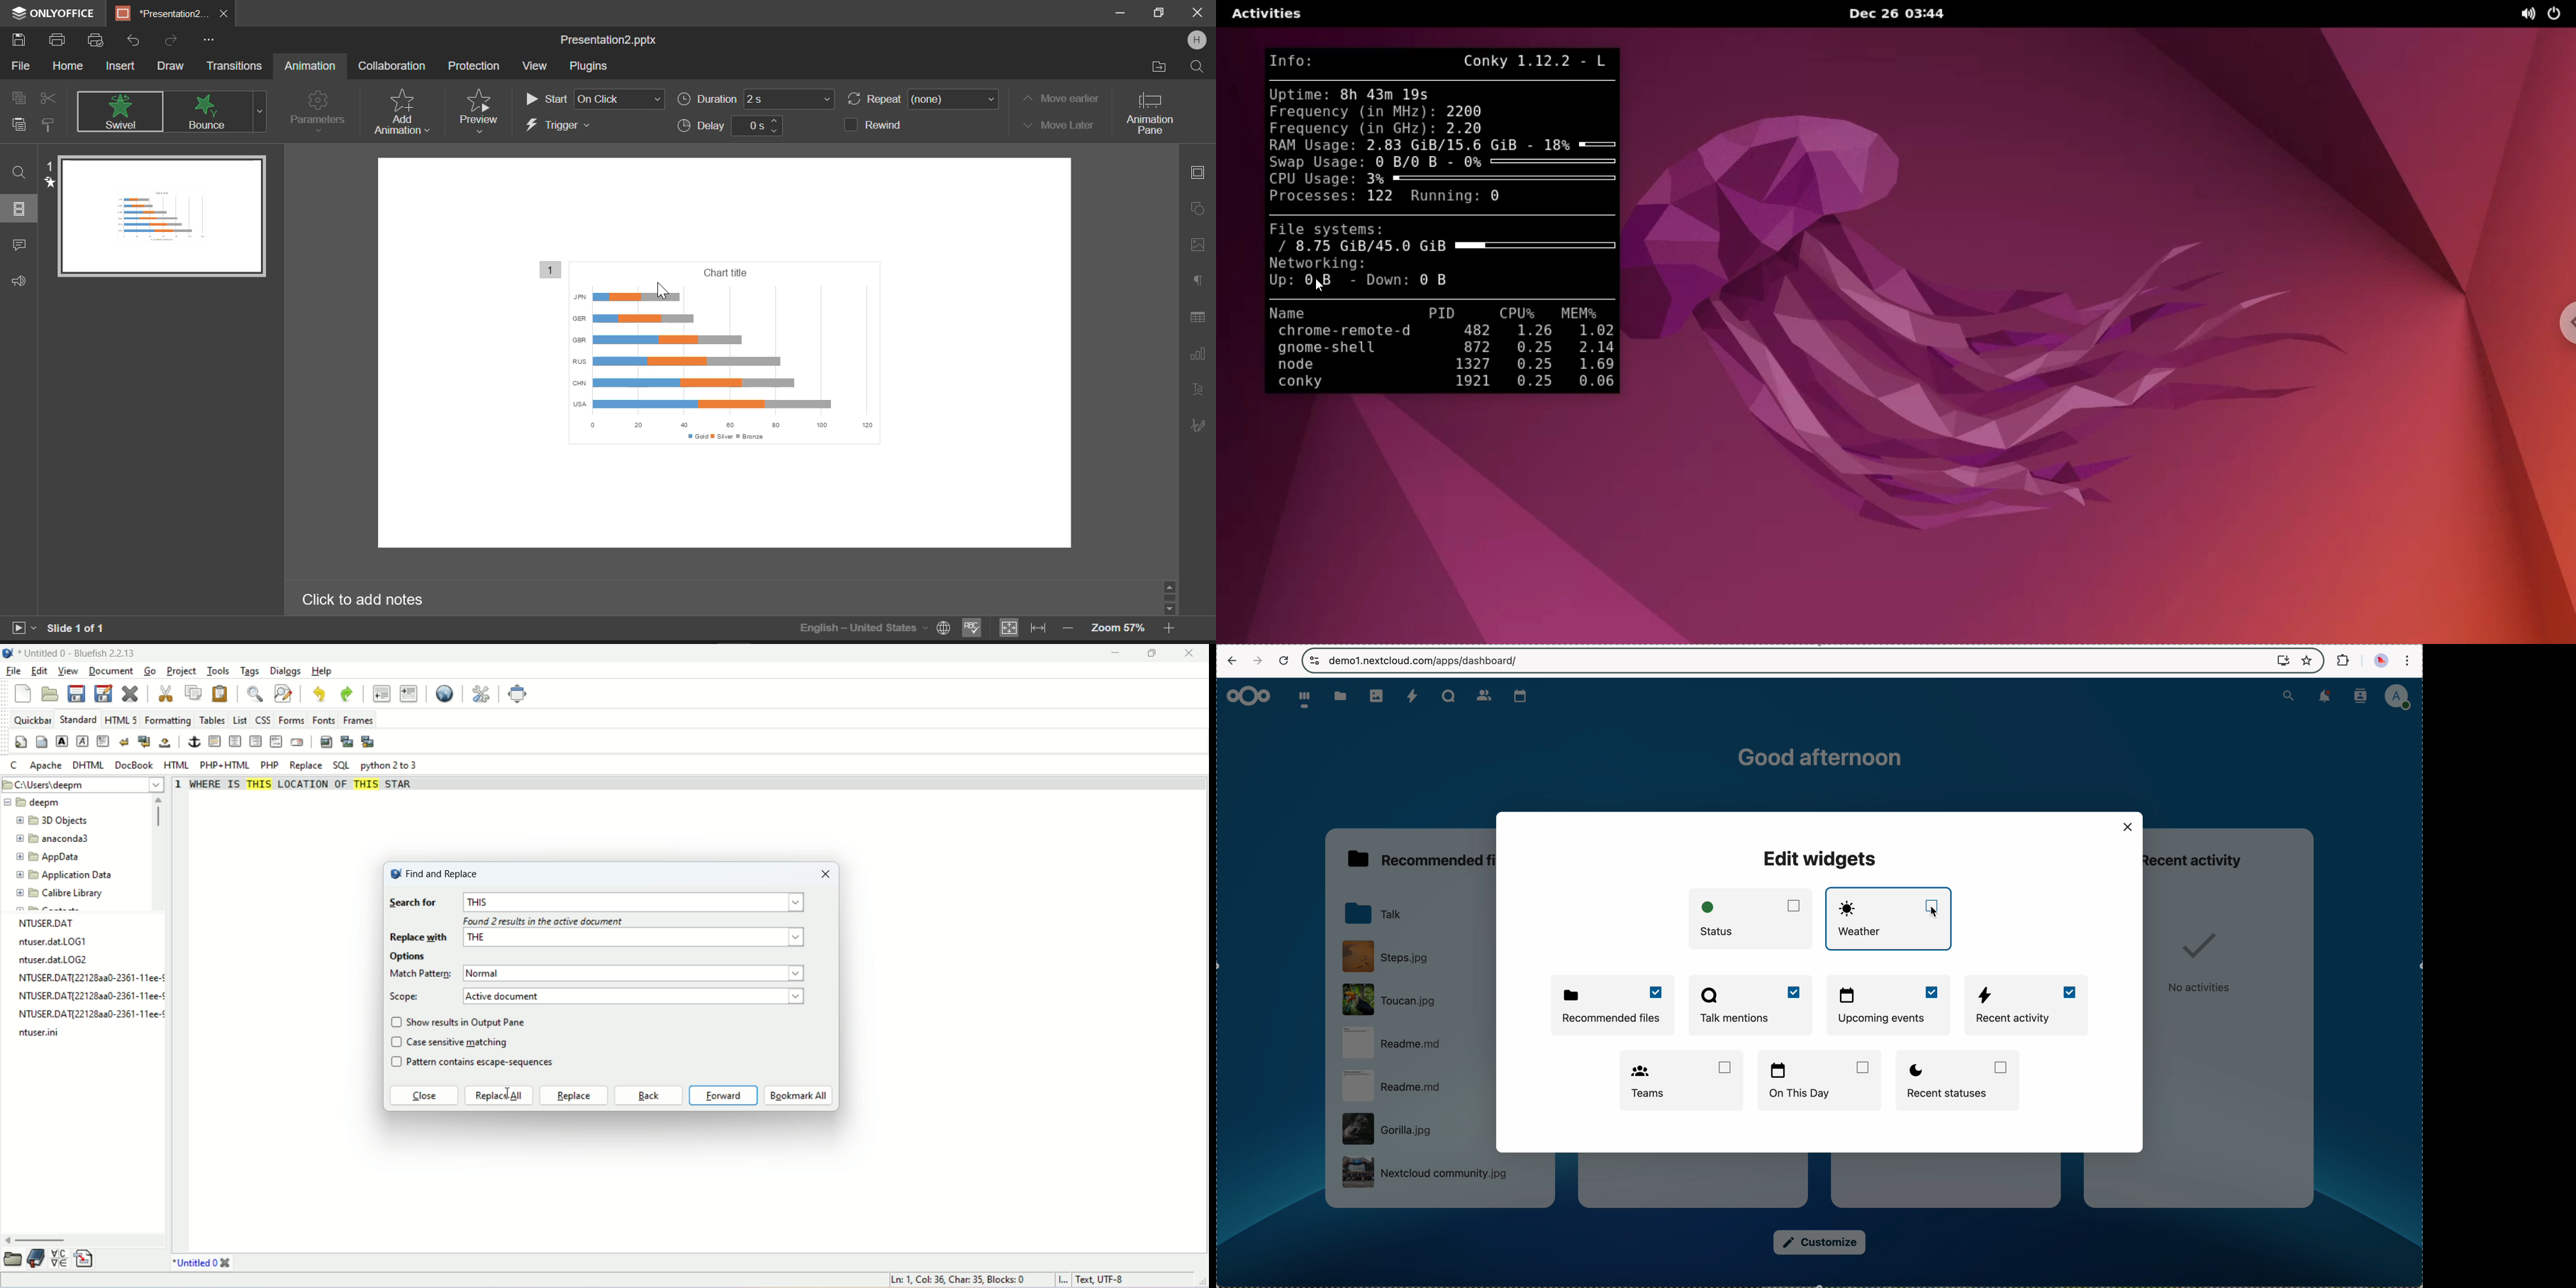 The height and width of the screenshot is (1288, 2576). What do you see at coordinates (1195, 244) in the screenshot?
I see `Picture Settings` at bounding box center [1195, 244].